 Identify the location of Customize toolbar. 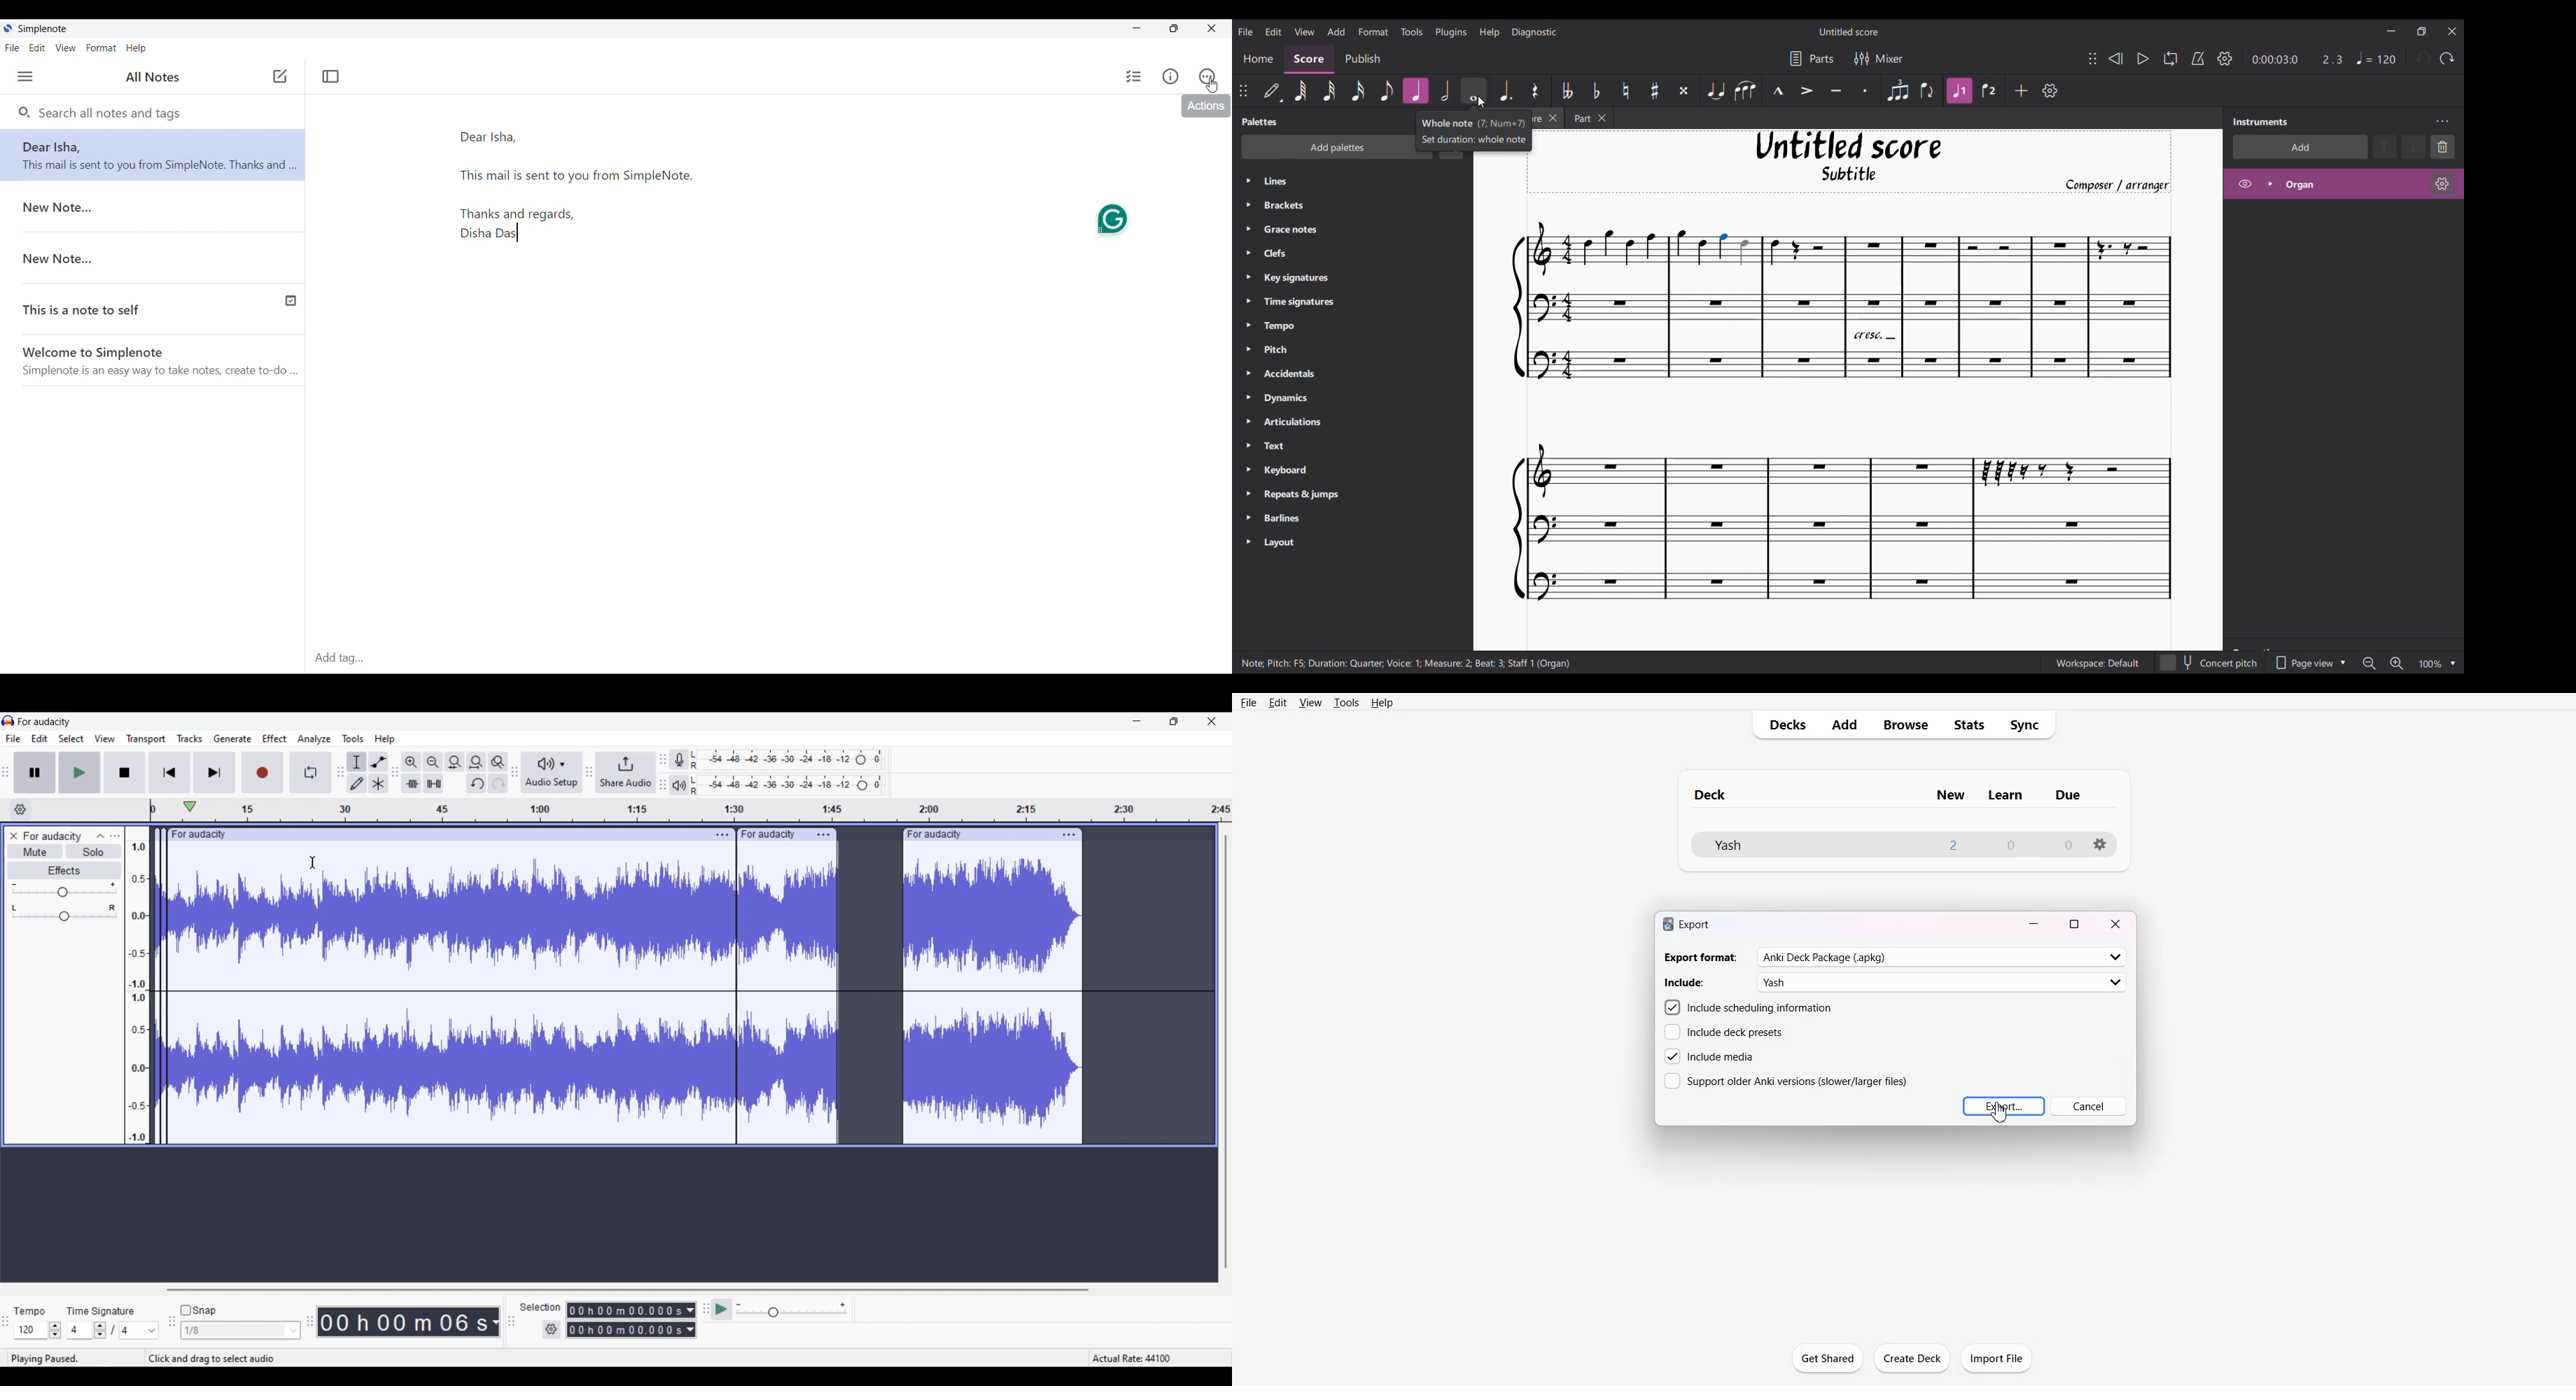
(2050, 90).